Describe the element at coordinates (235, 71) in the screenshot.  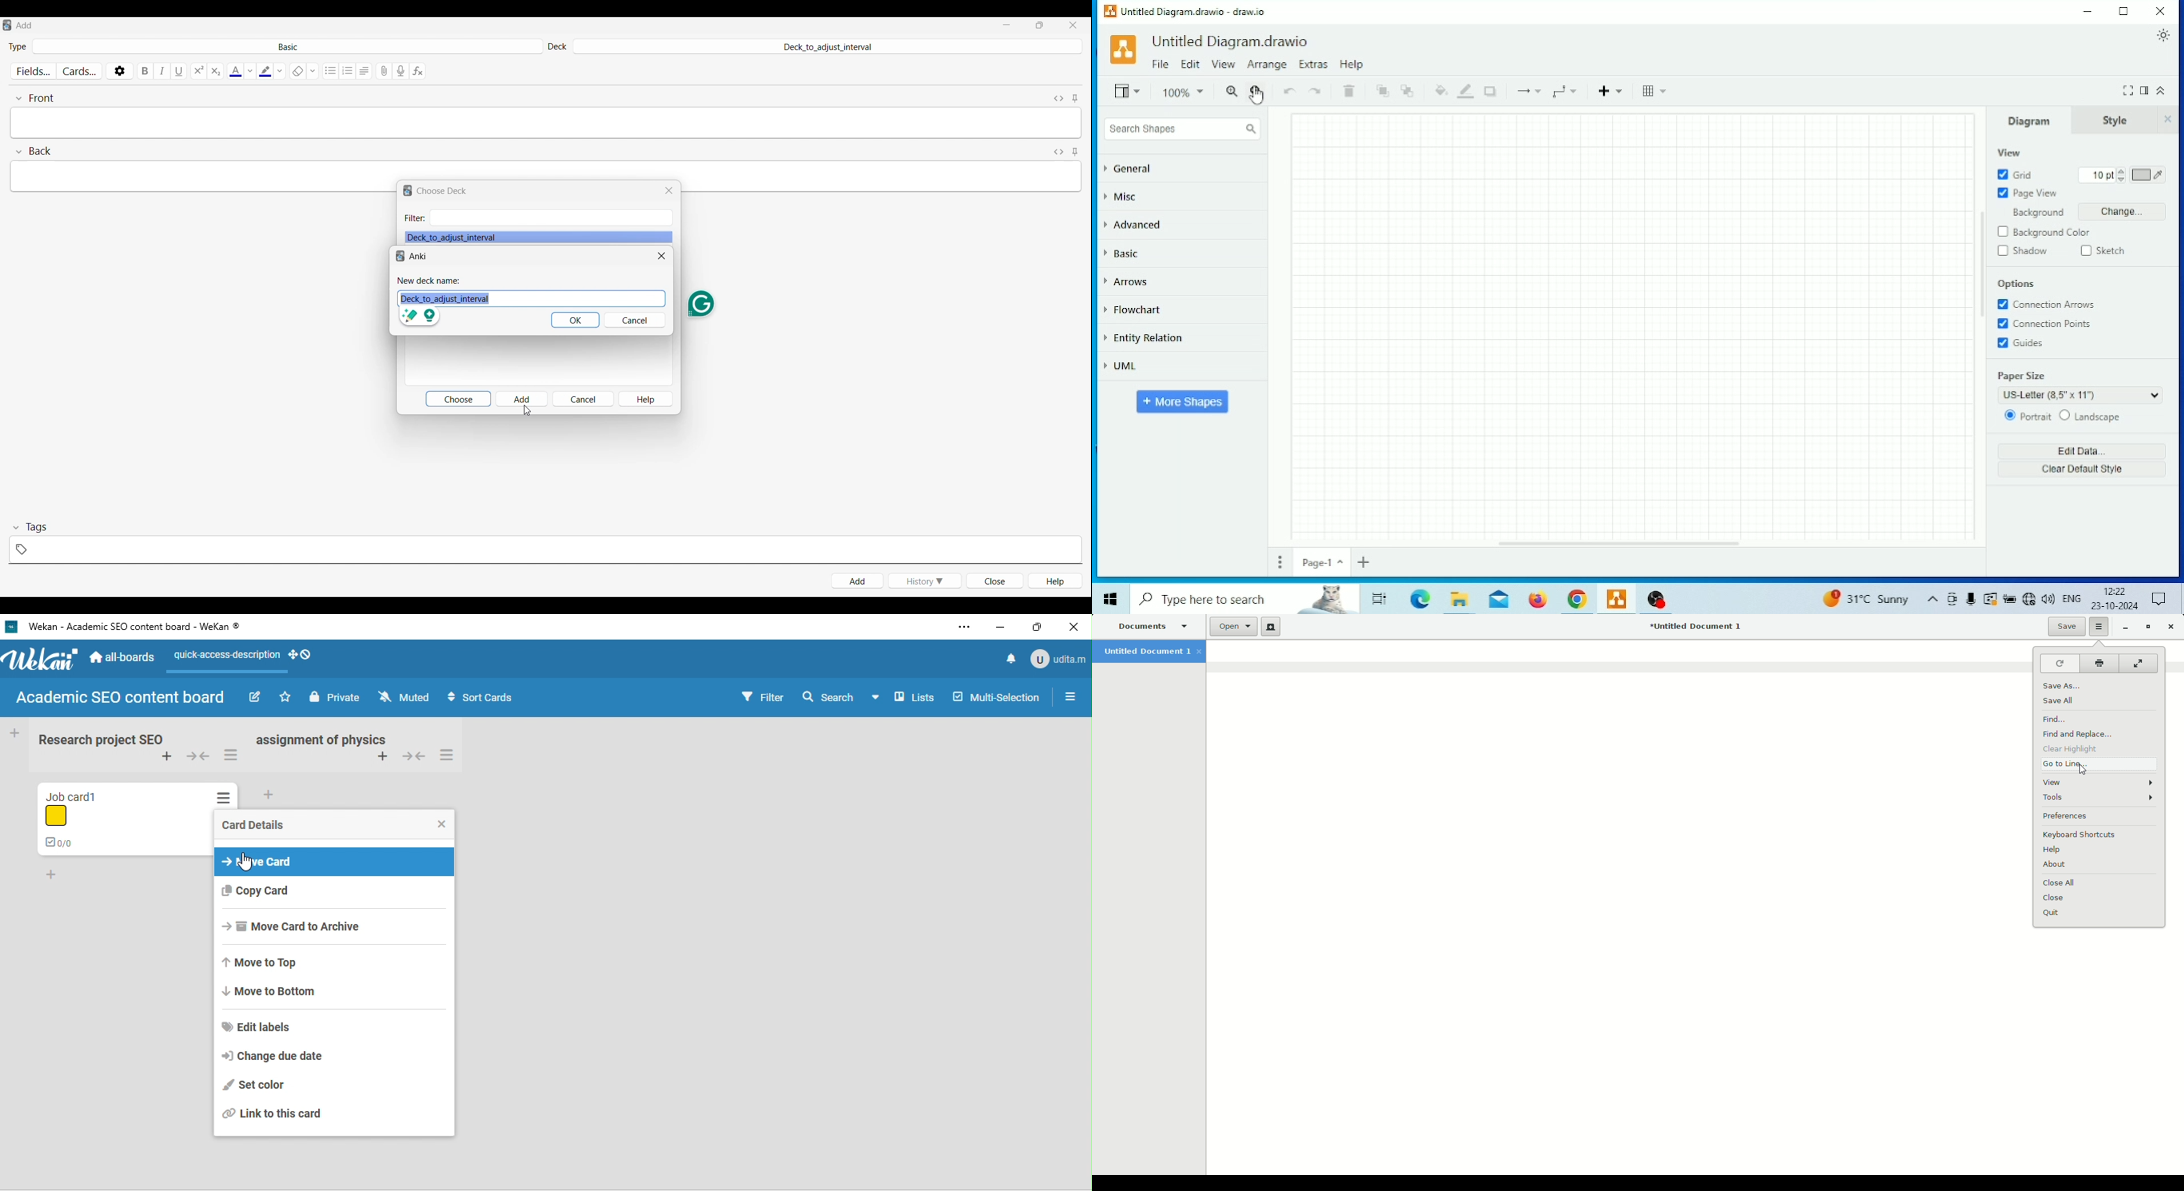
I see `Selected text color` at that location.